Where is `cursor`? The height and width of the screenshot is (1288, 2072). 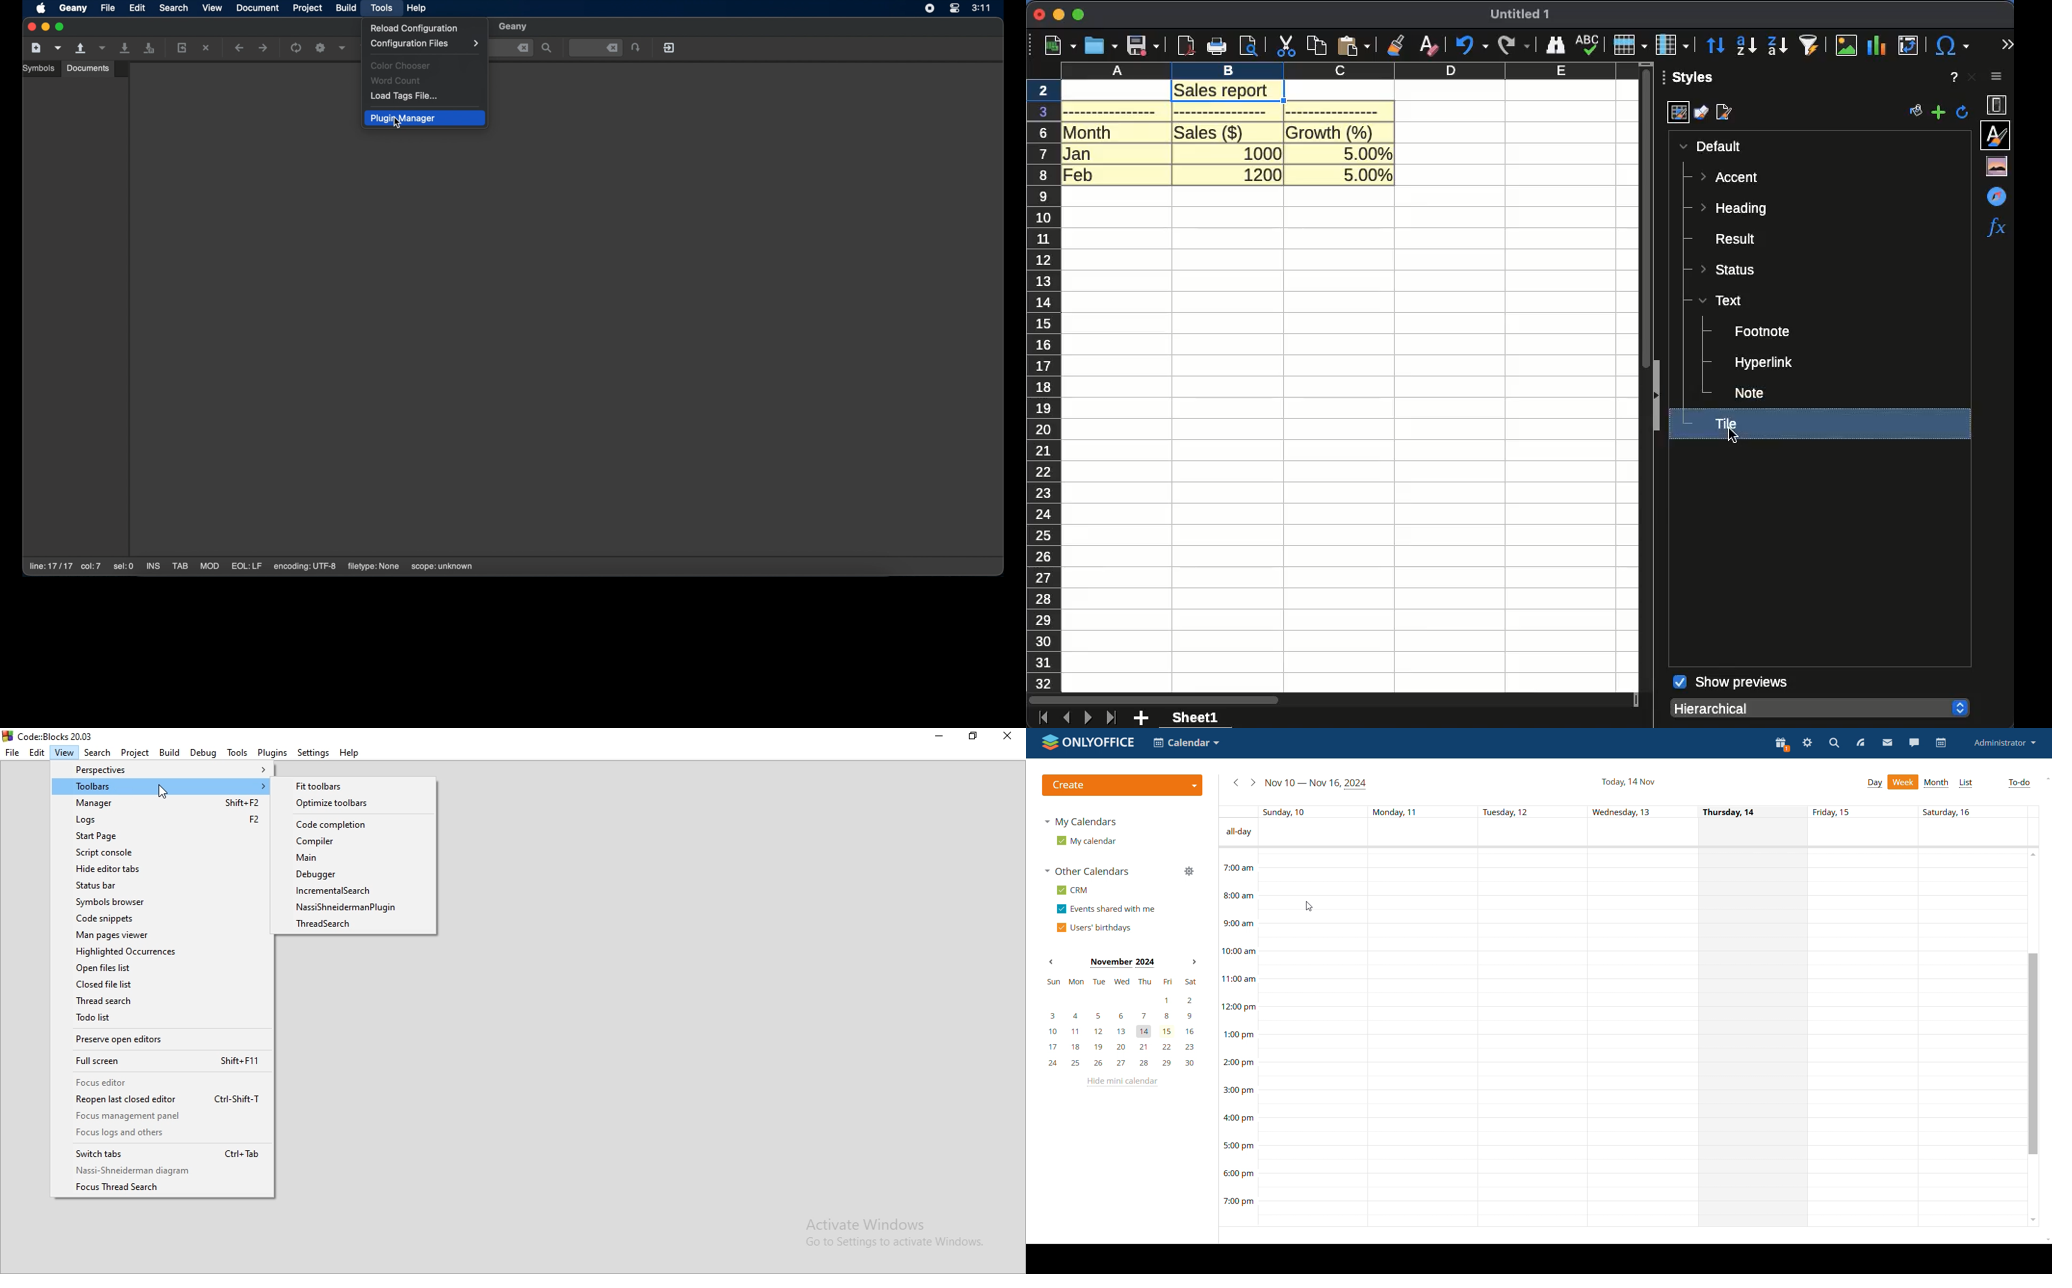
cursor is located at coordinates (1737, 438).